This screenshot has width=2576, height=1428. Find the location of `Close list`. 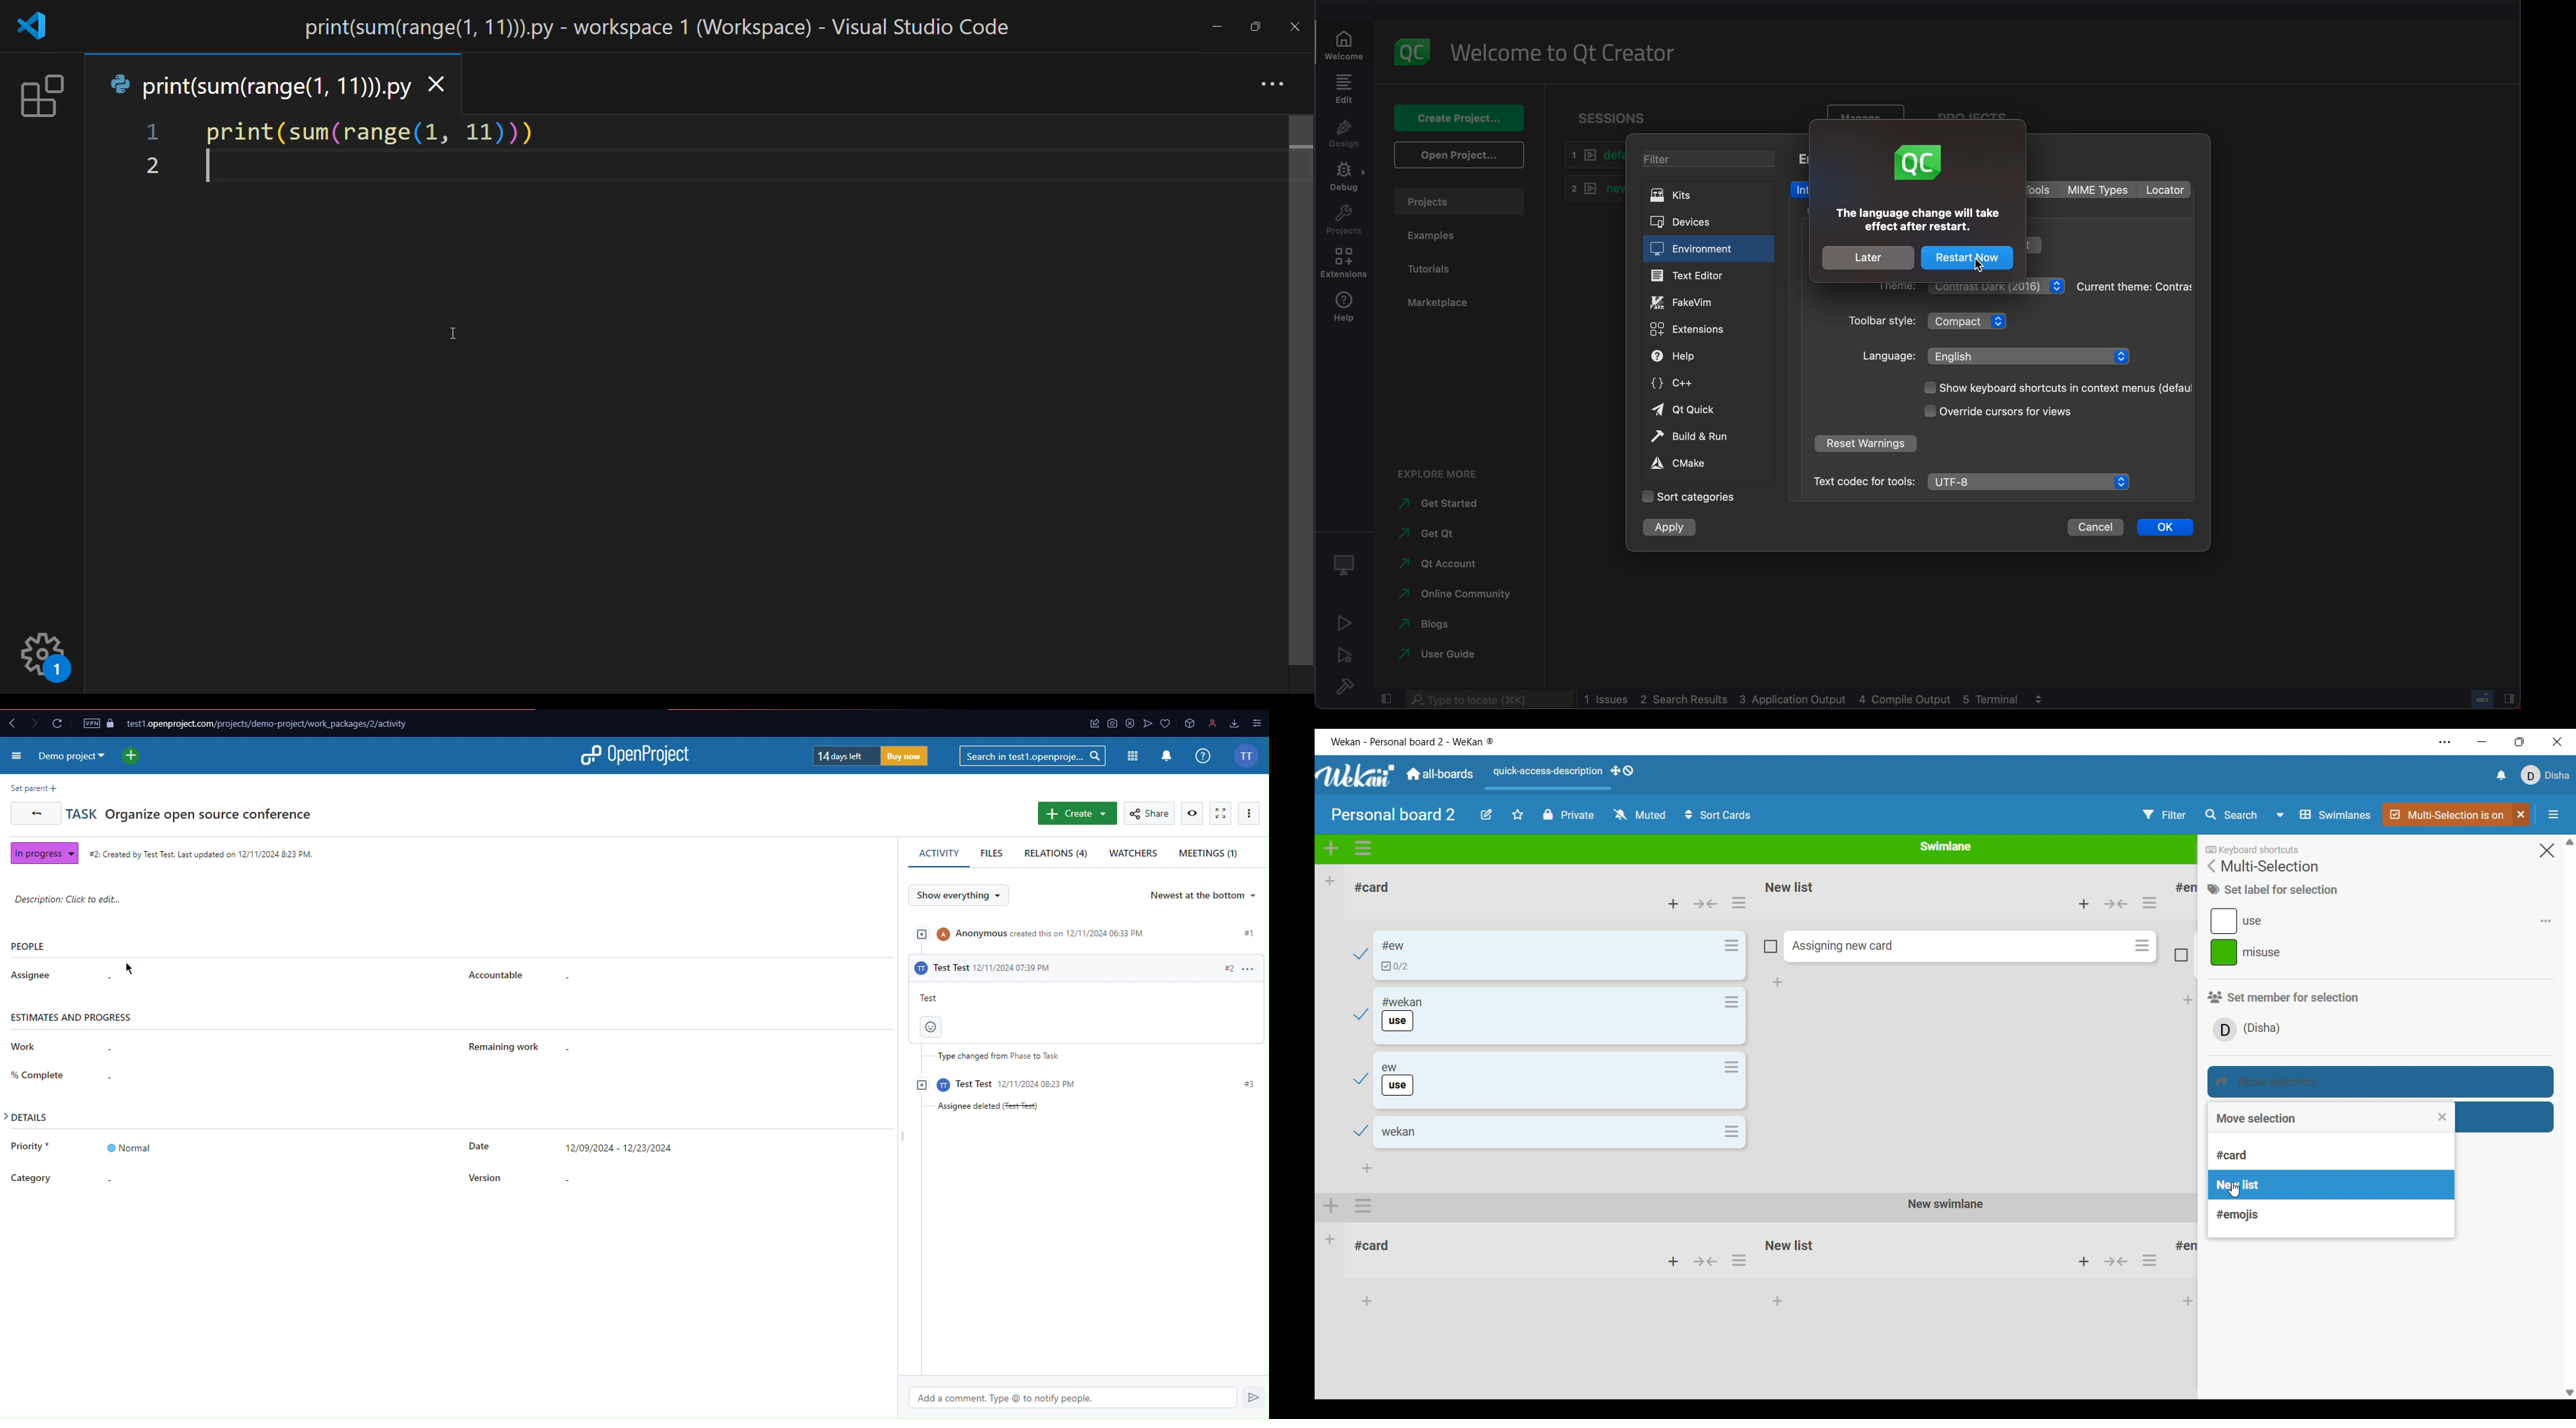

Close list is located at coordinates (2443, 1117).